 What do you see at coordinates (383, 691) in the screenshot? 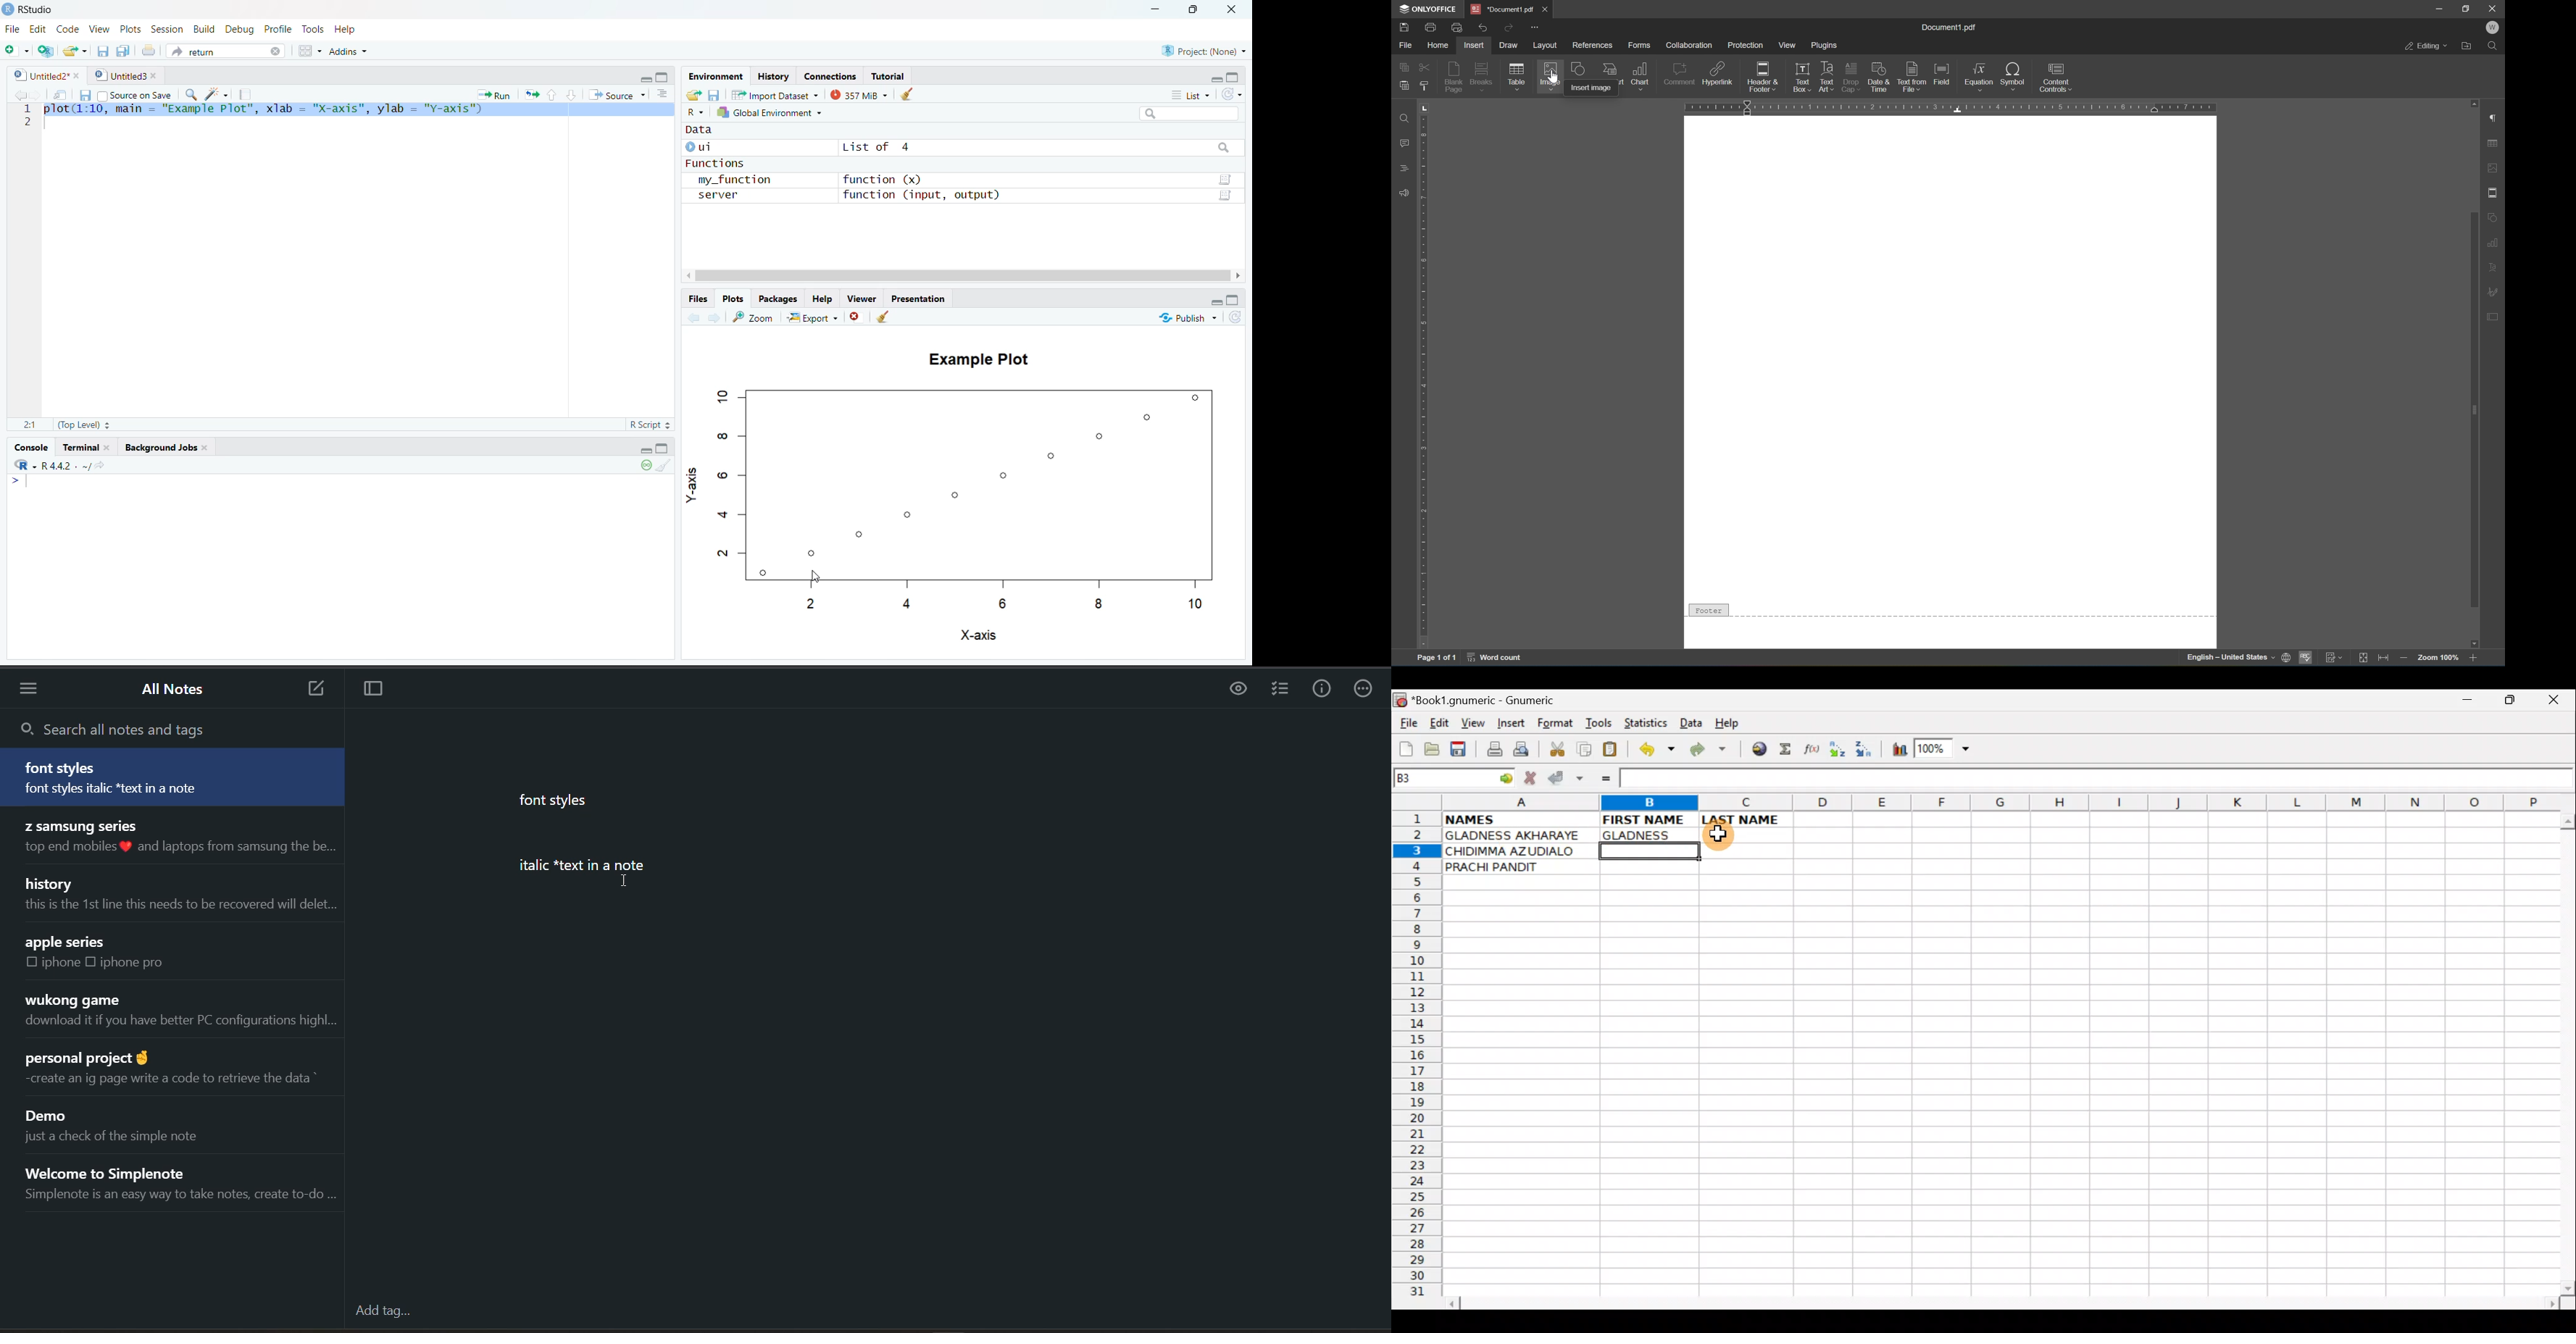
I see `toggle focus mode` at bounding box center [383, 691].